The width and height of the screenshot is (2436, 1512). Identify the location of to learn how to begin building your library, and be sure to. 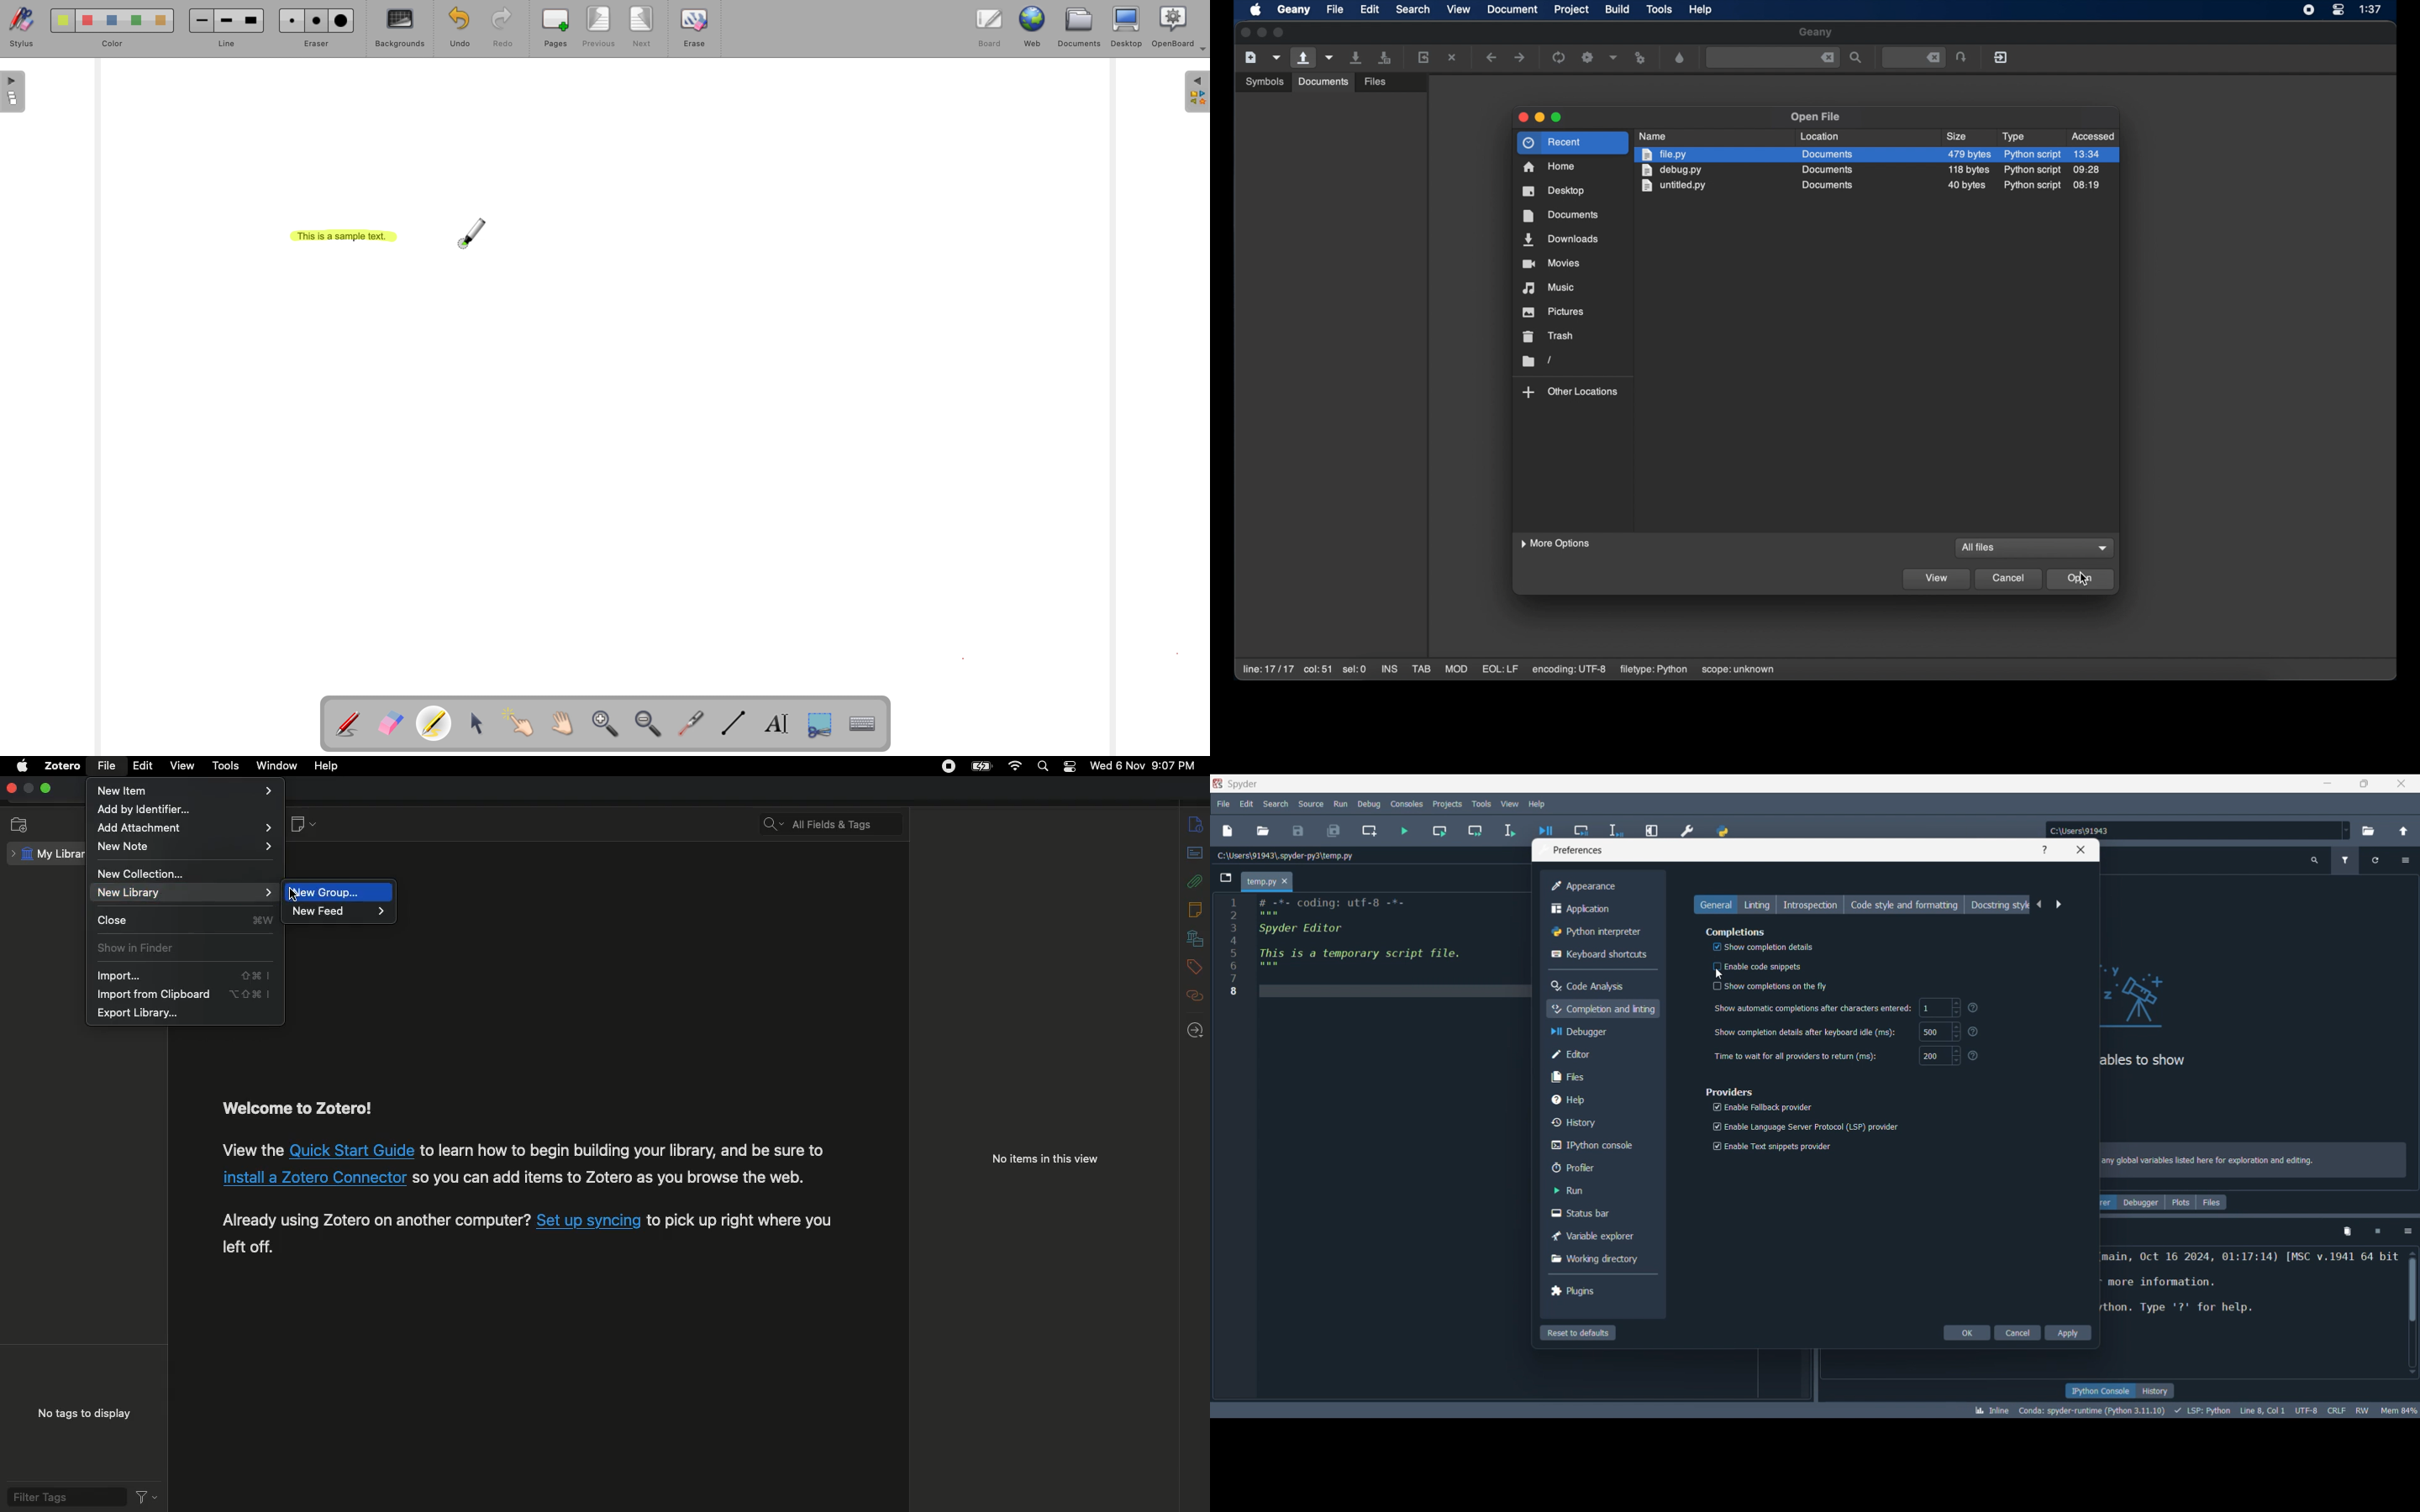
(623, 1150).